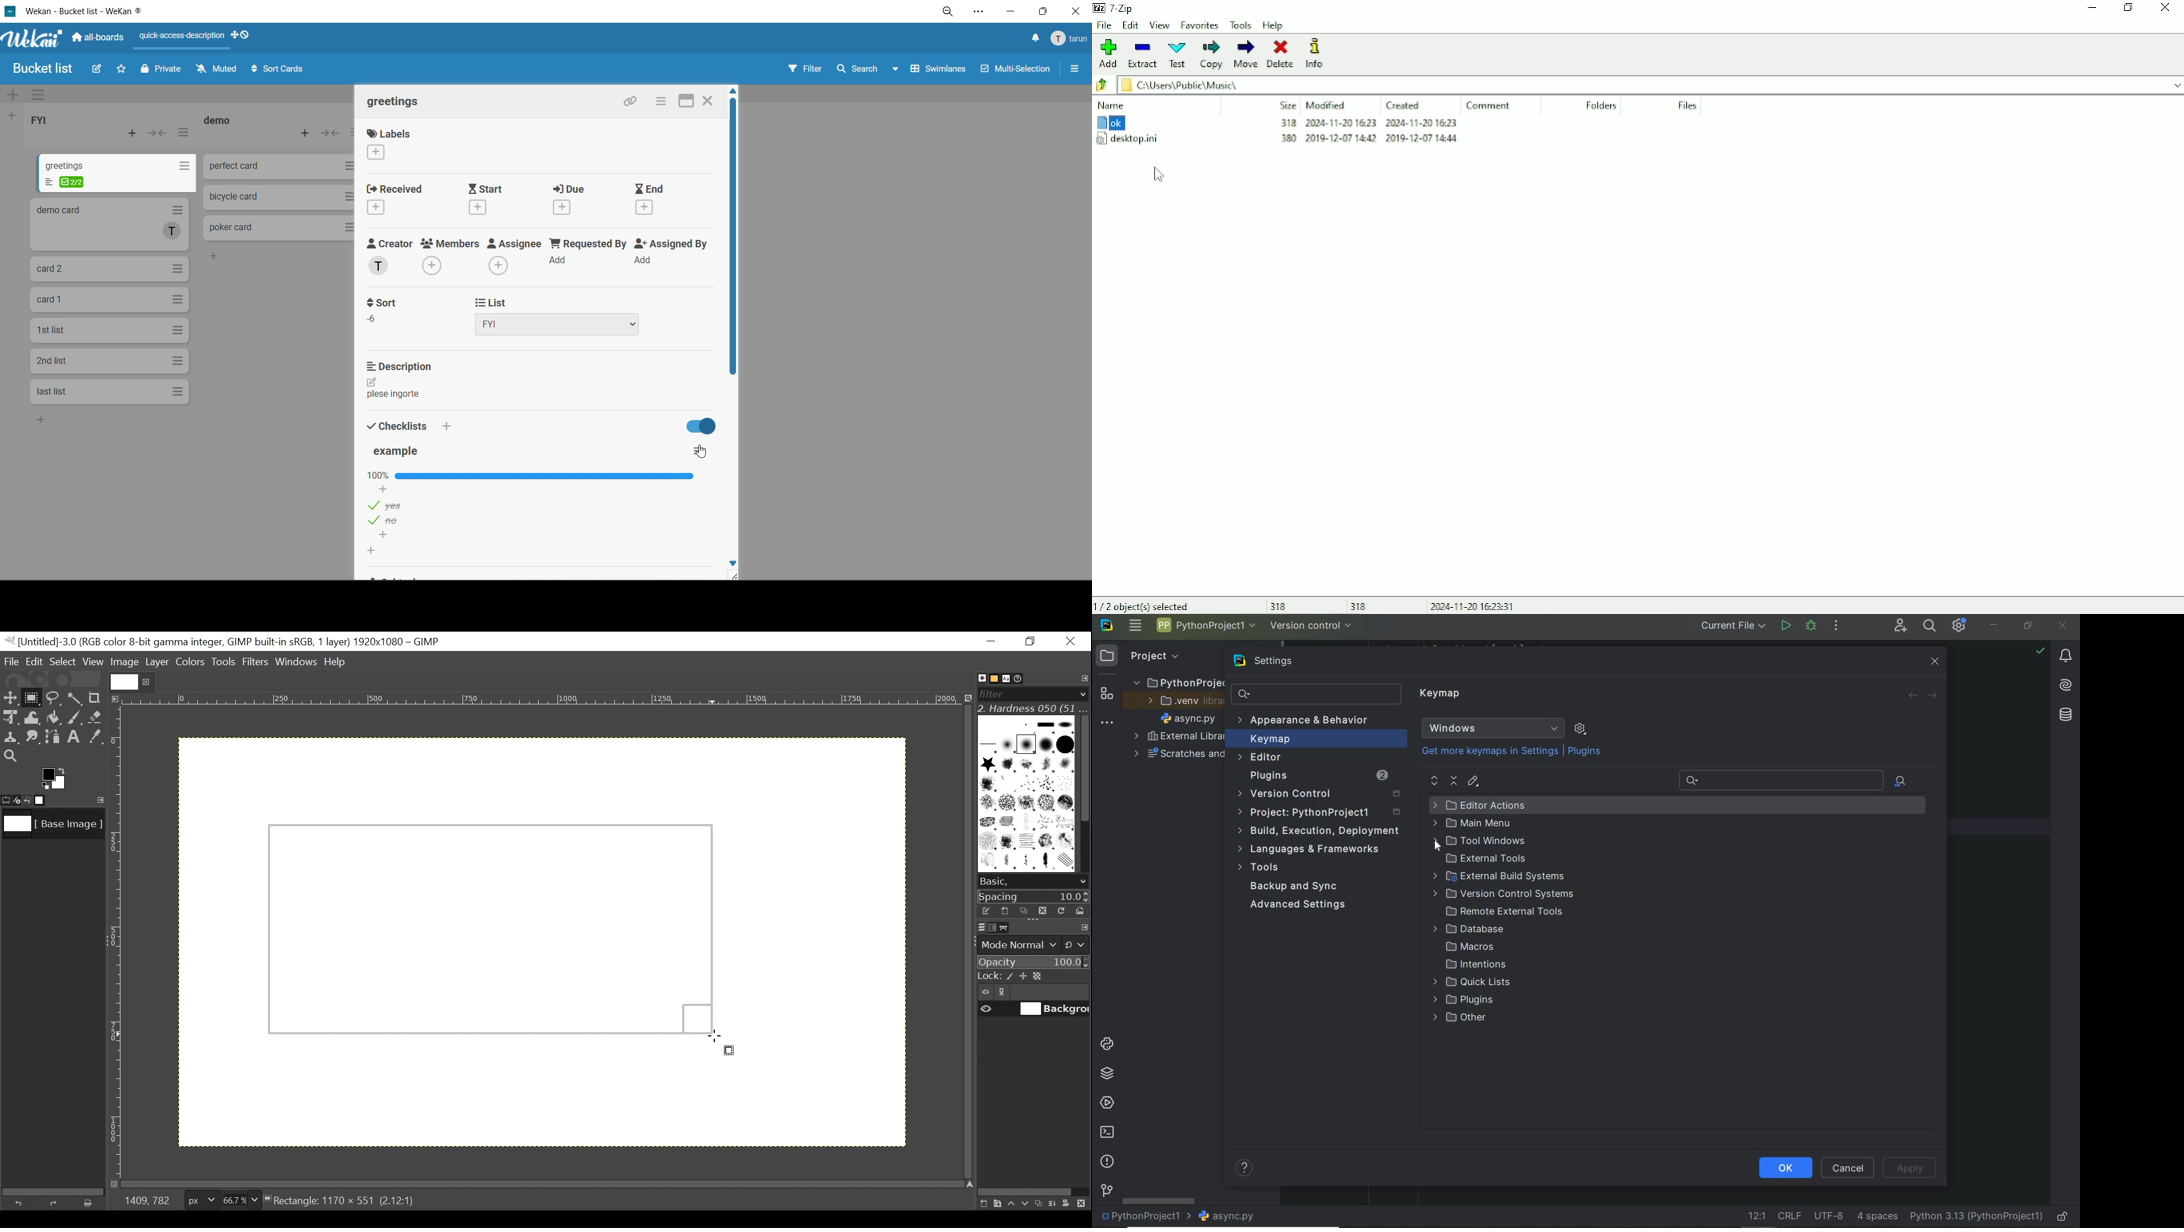 The width and height of the screenshot is (2184, 1232). I want to click on Close, so click(2166, 8).